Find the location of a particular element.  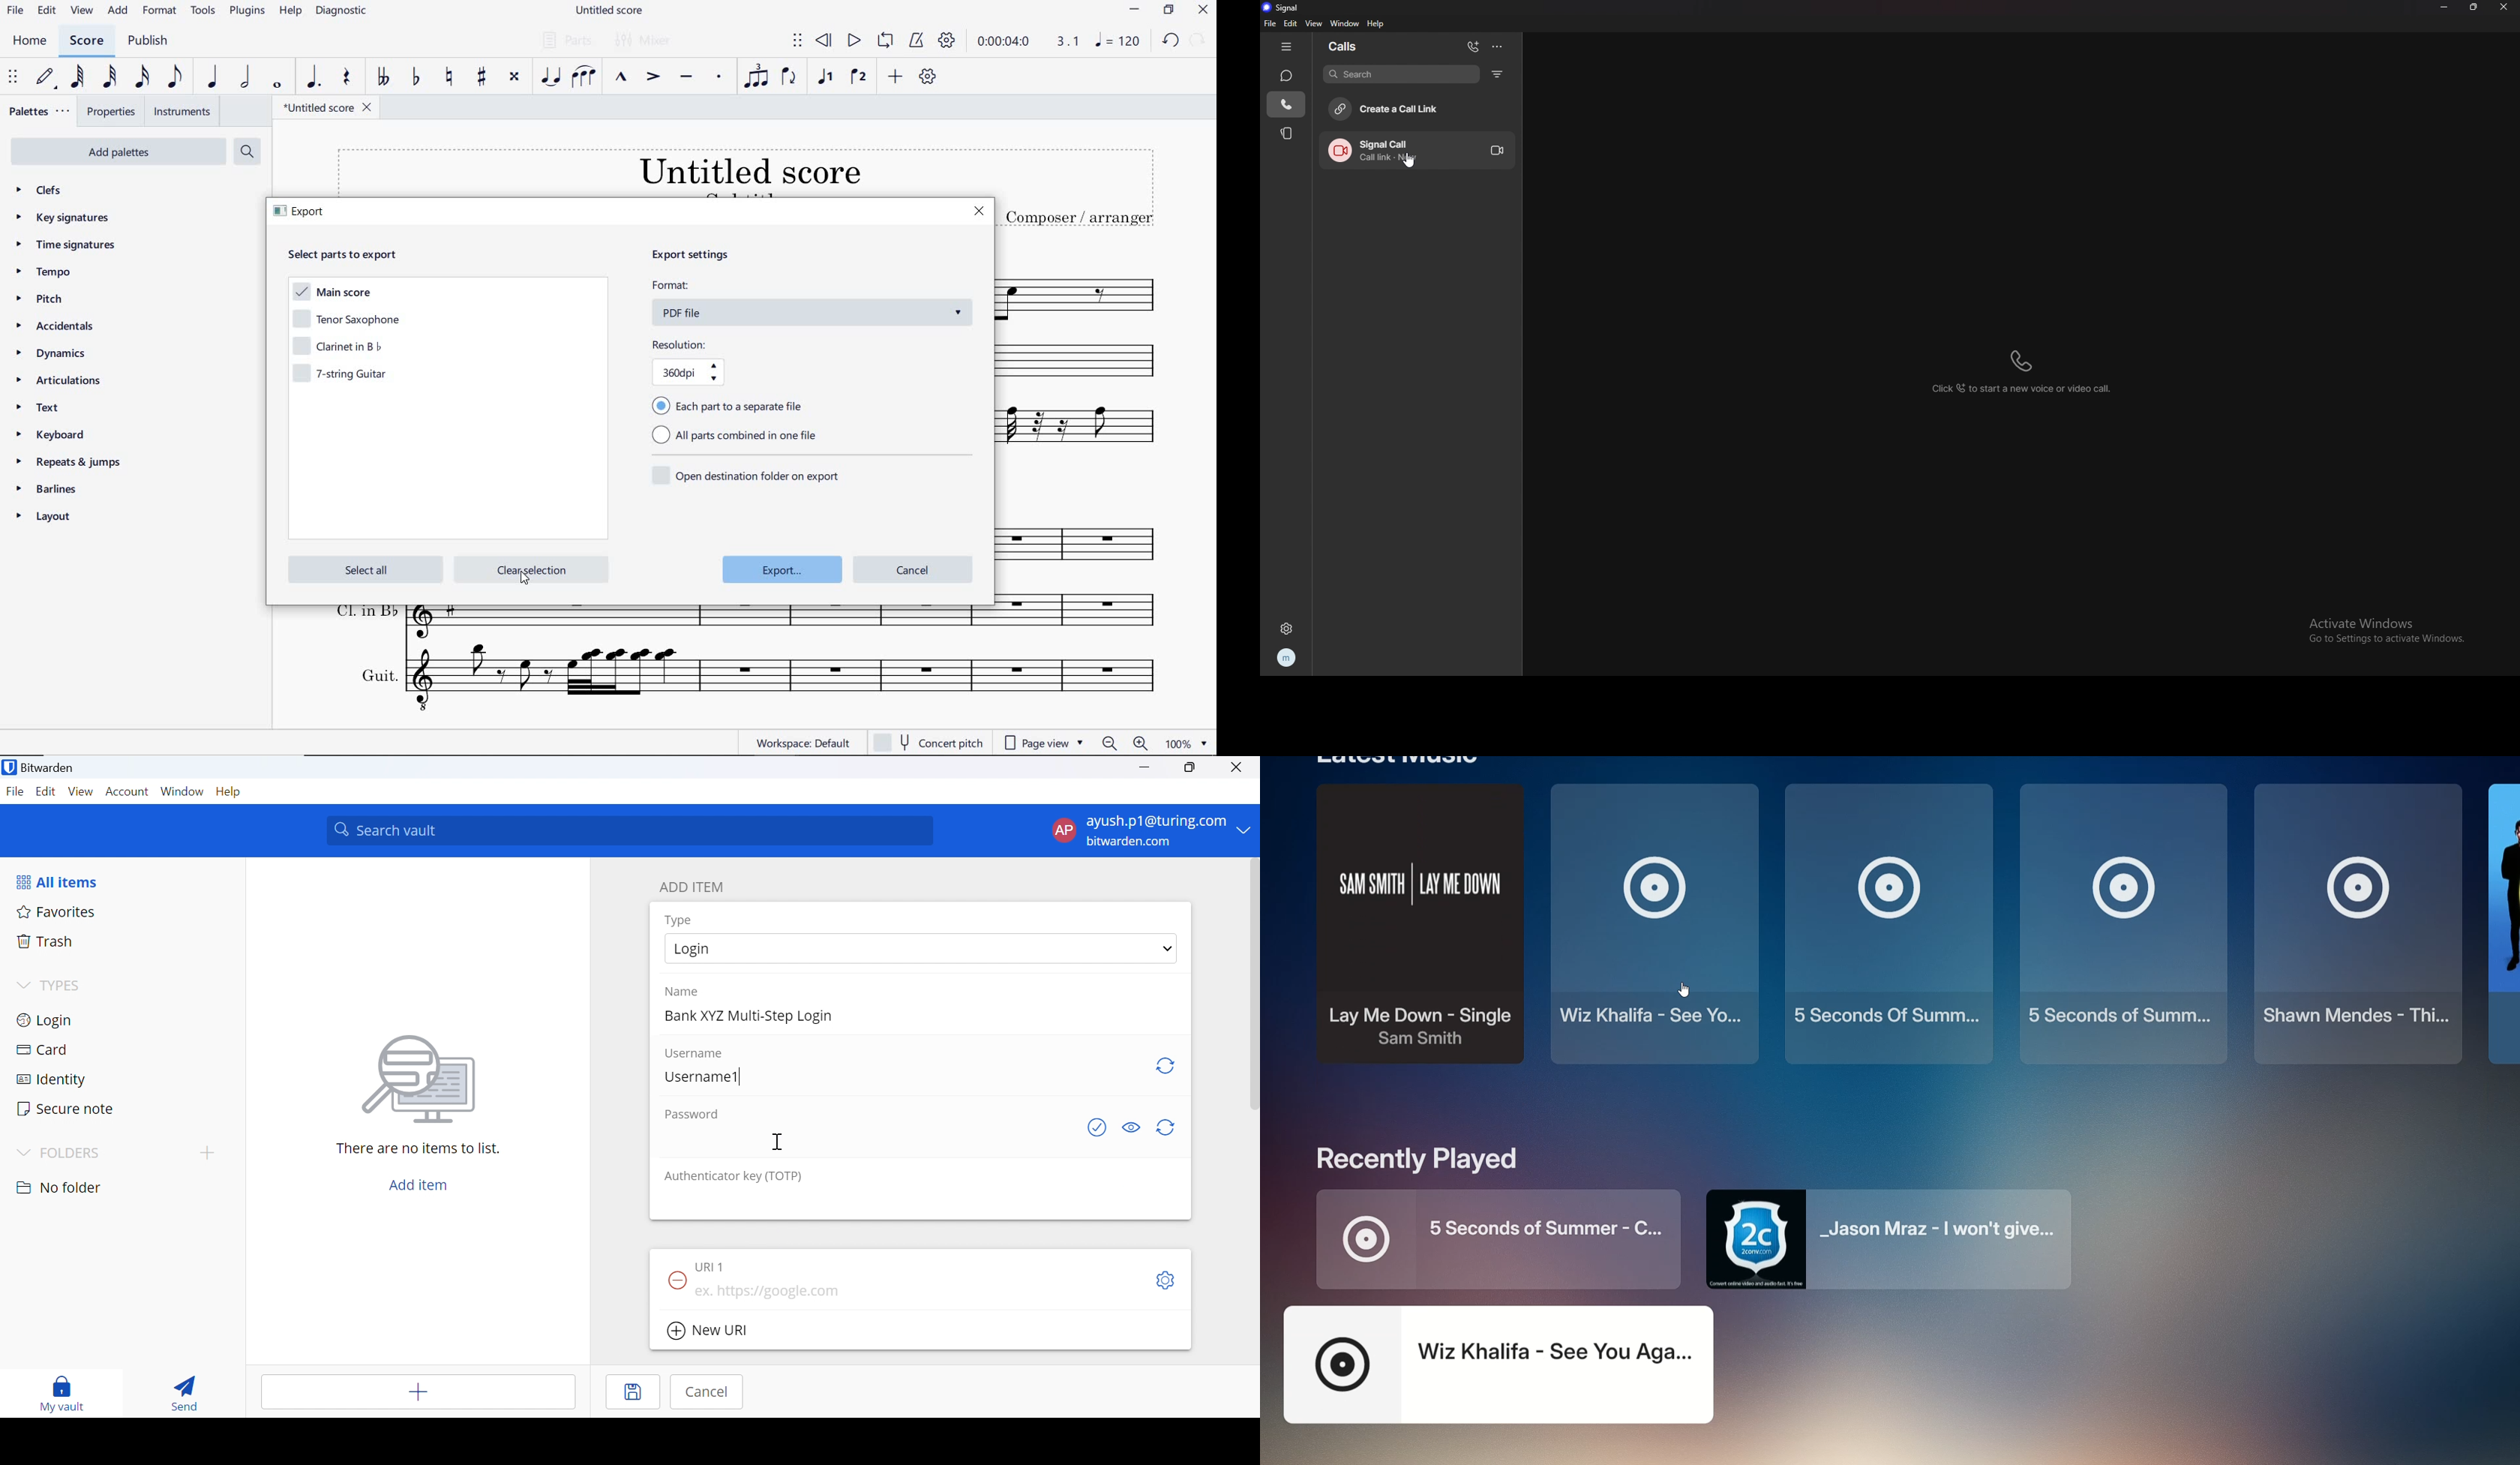

TITLE is located at coordinates (1079, 188).